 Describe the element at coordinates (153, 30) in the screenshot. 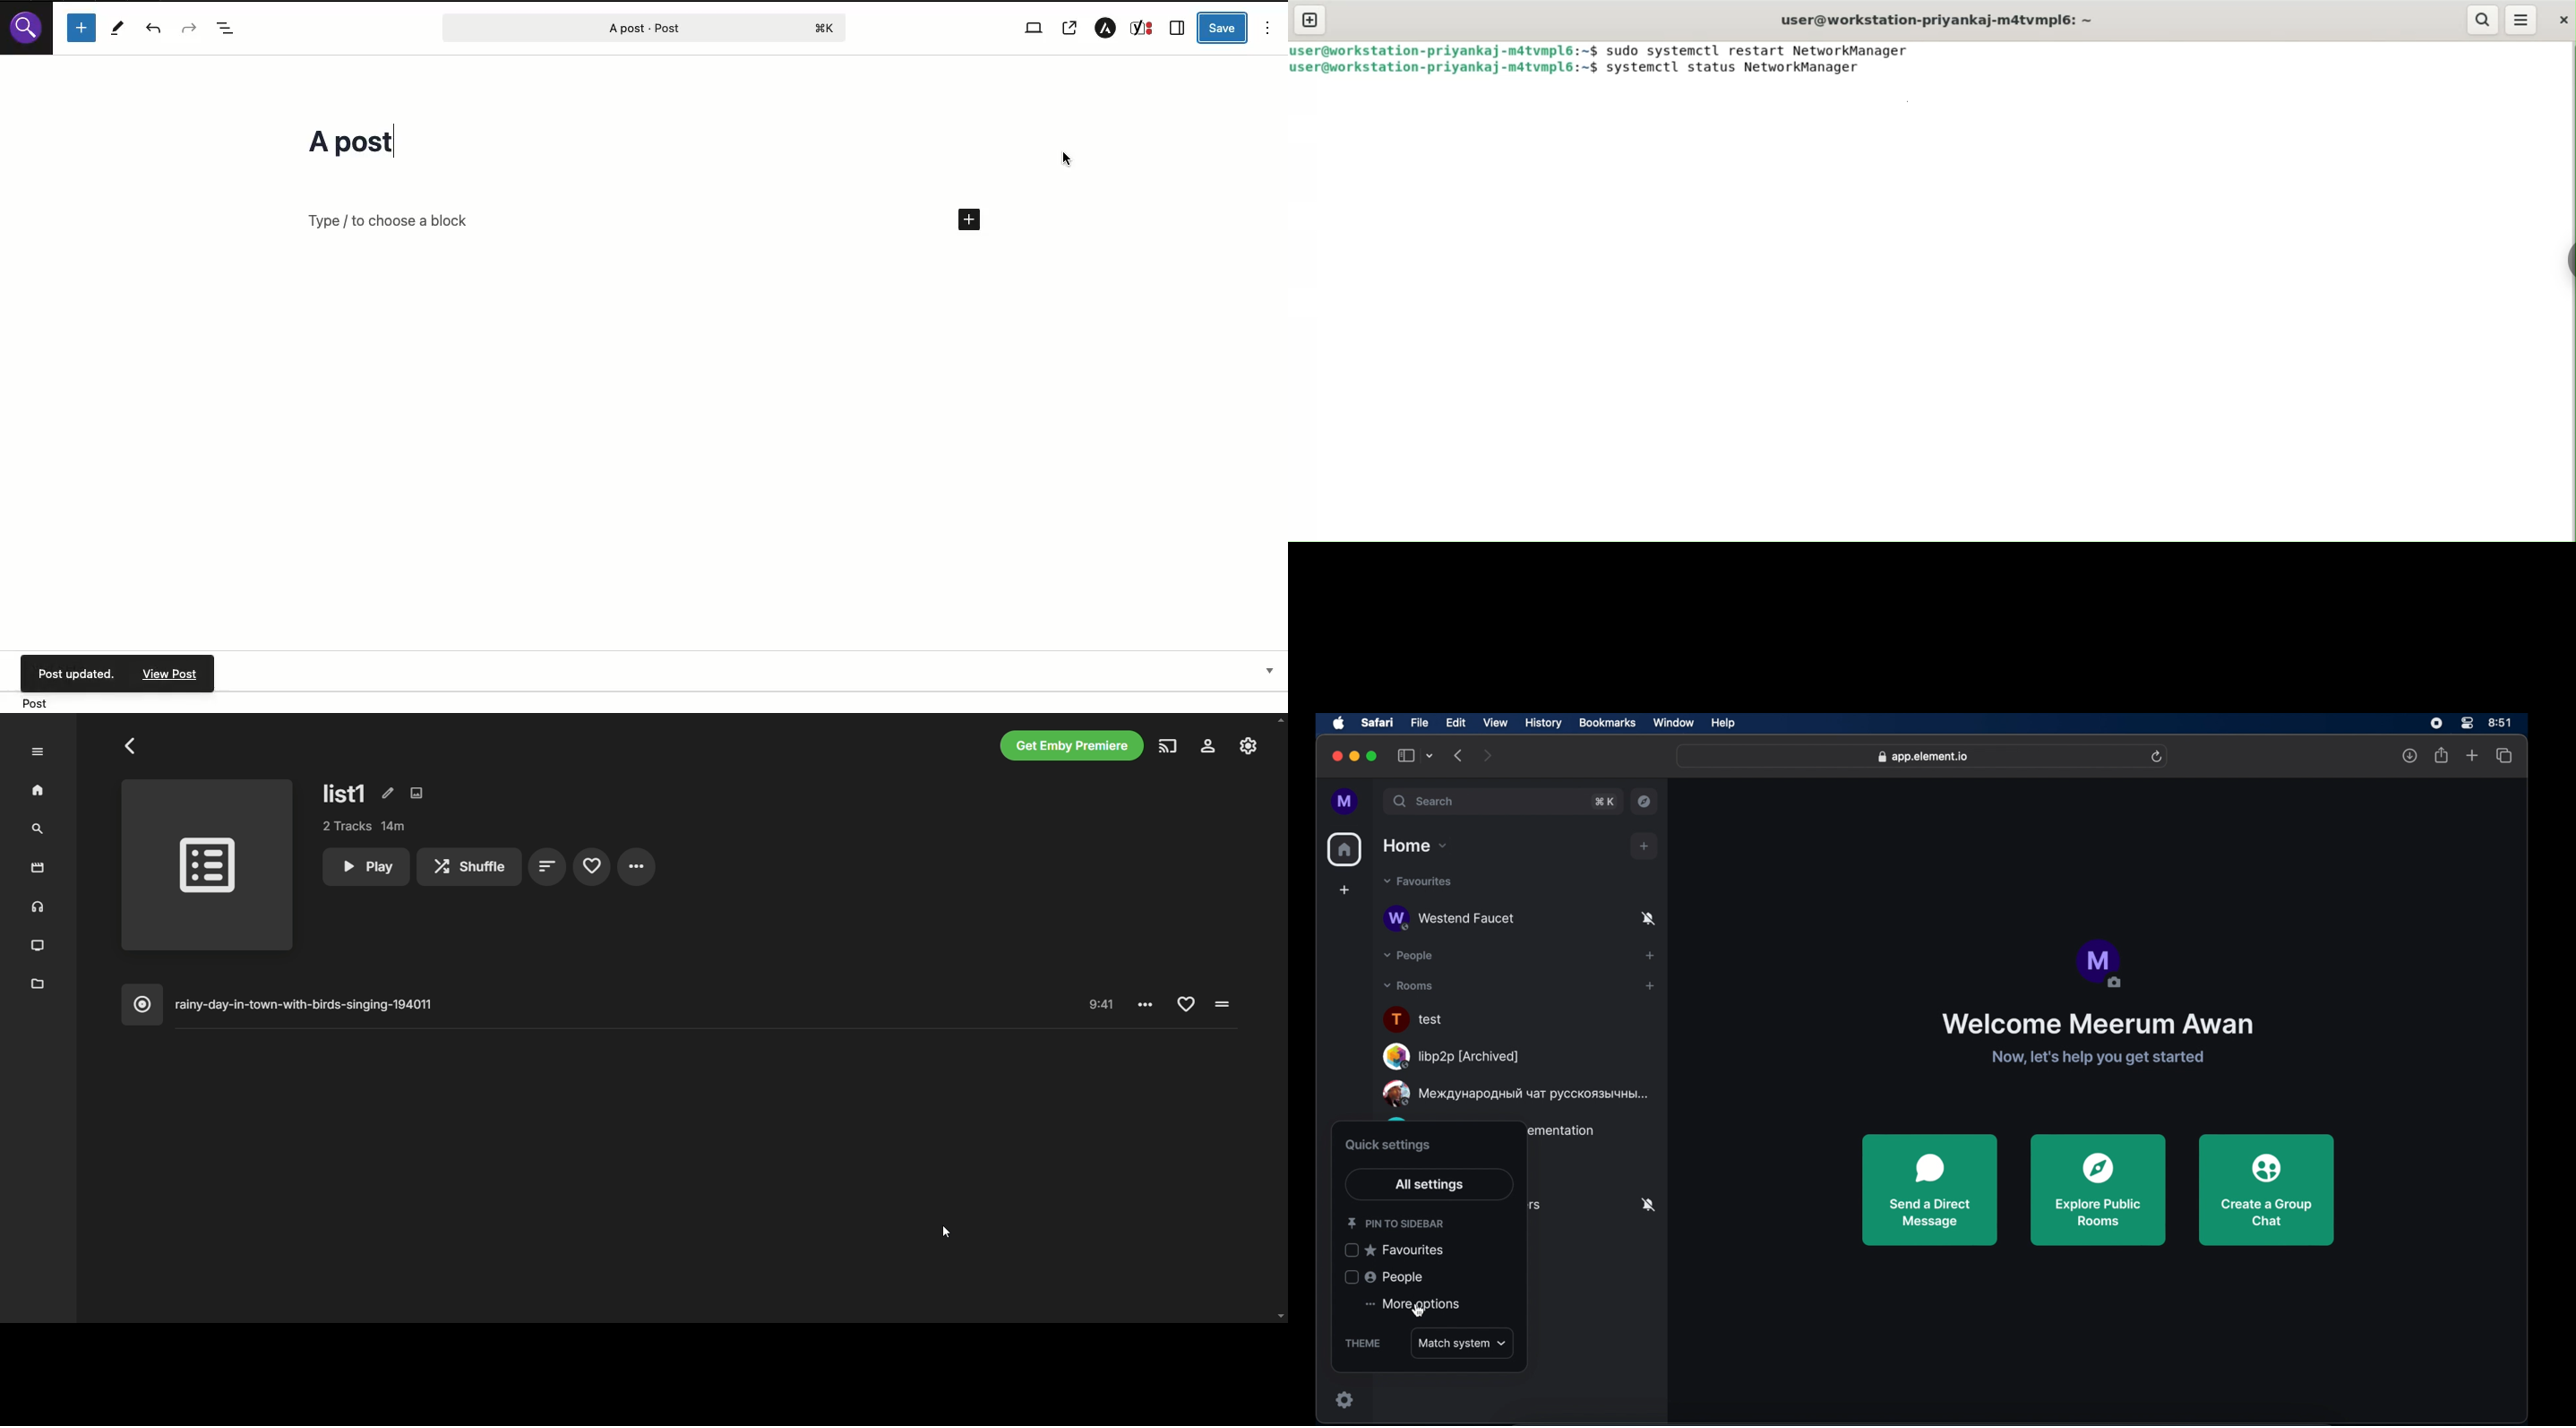

I see `UNDO` at that location.